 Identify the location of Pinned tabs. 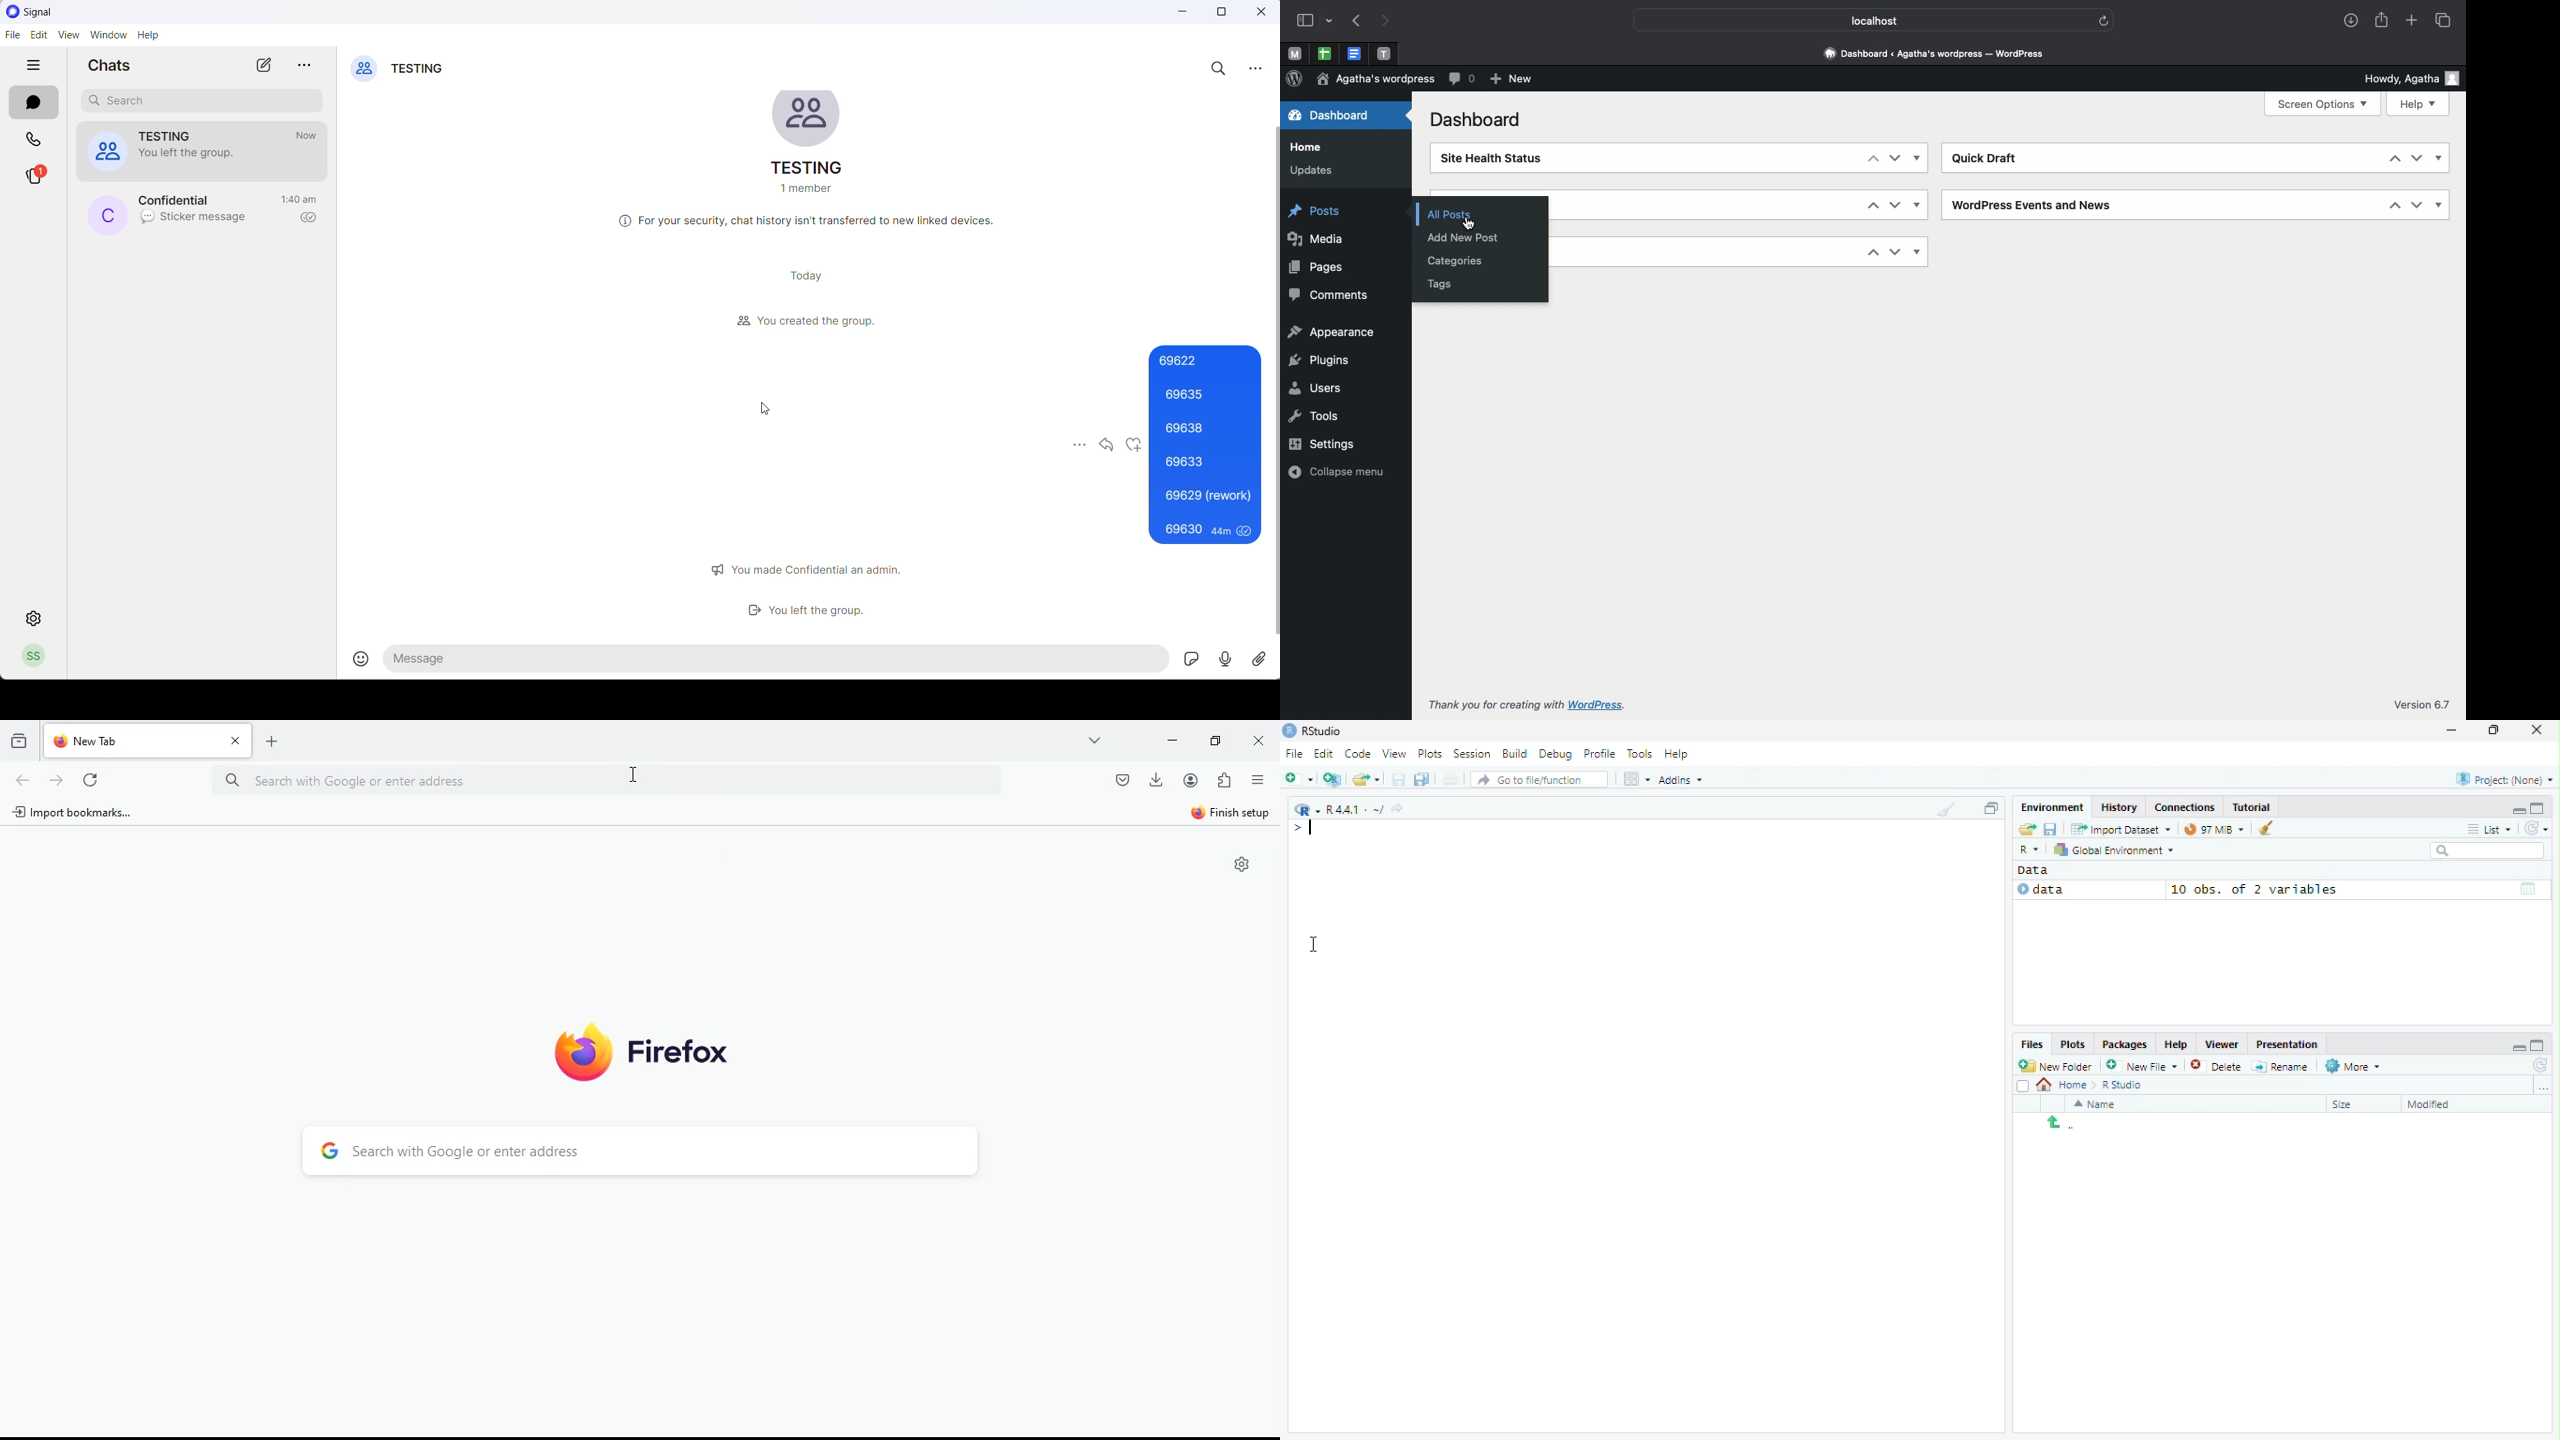
(1355, 54).